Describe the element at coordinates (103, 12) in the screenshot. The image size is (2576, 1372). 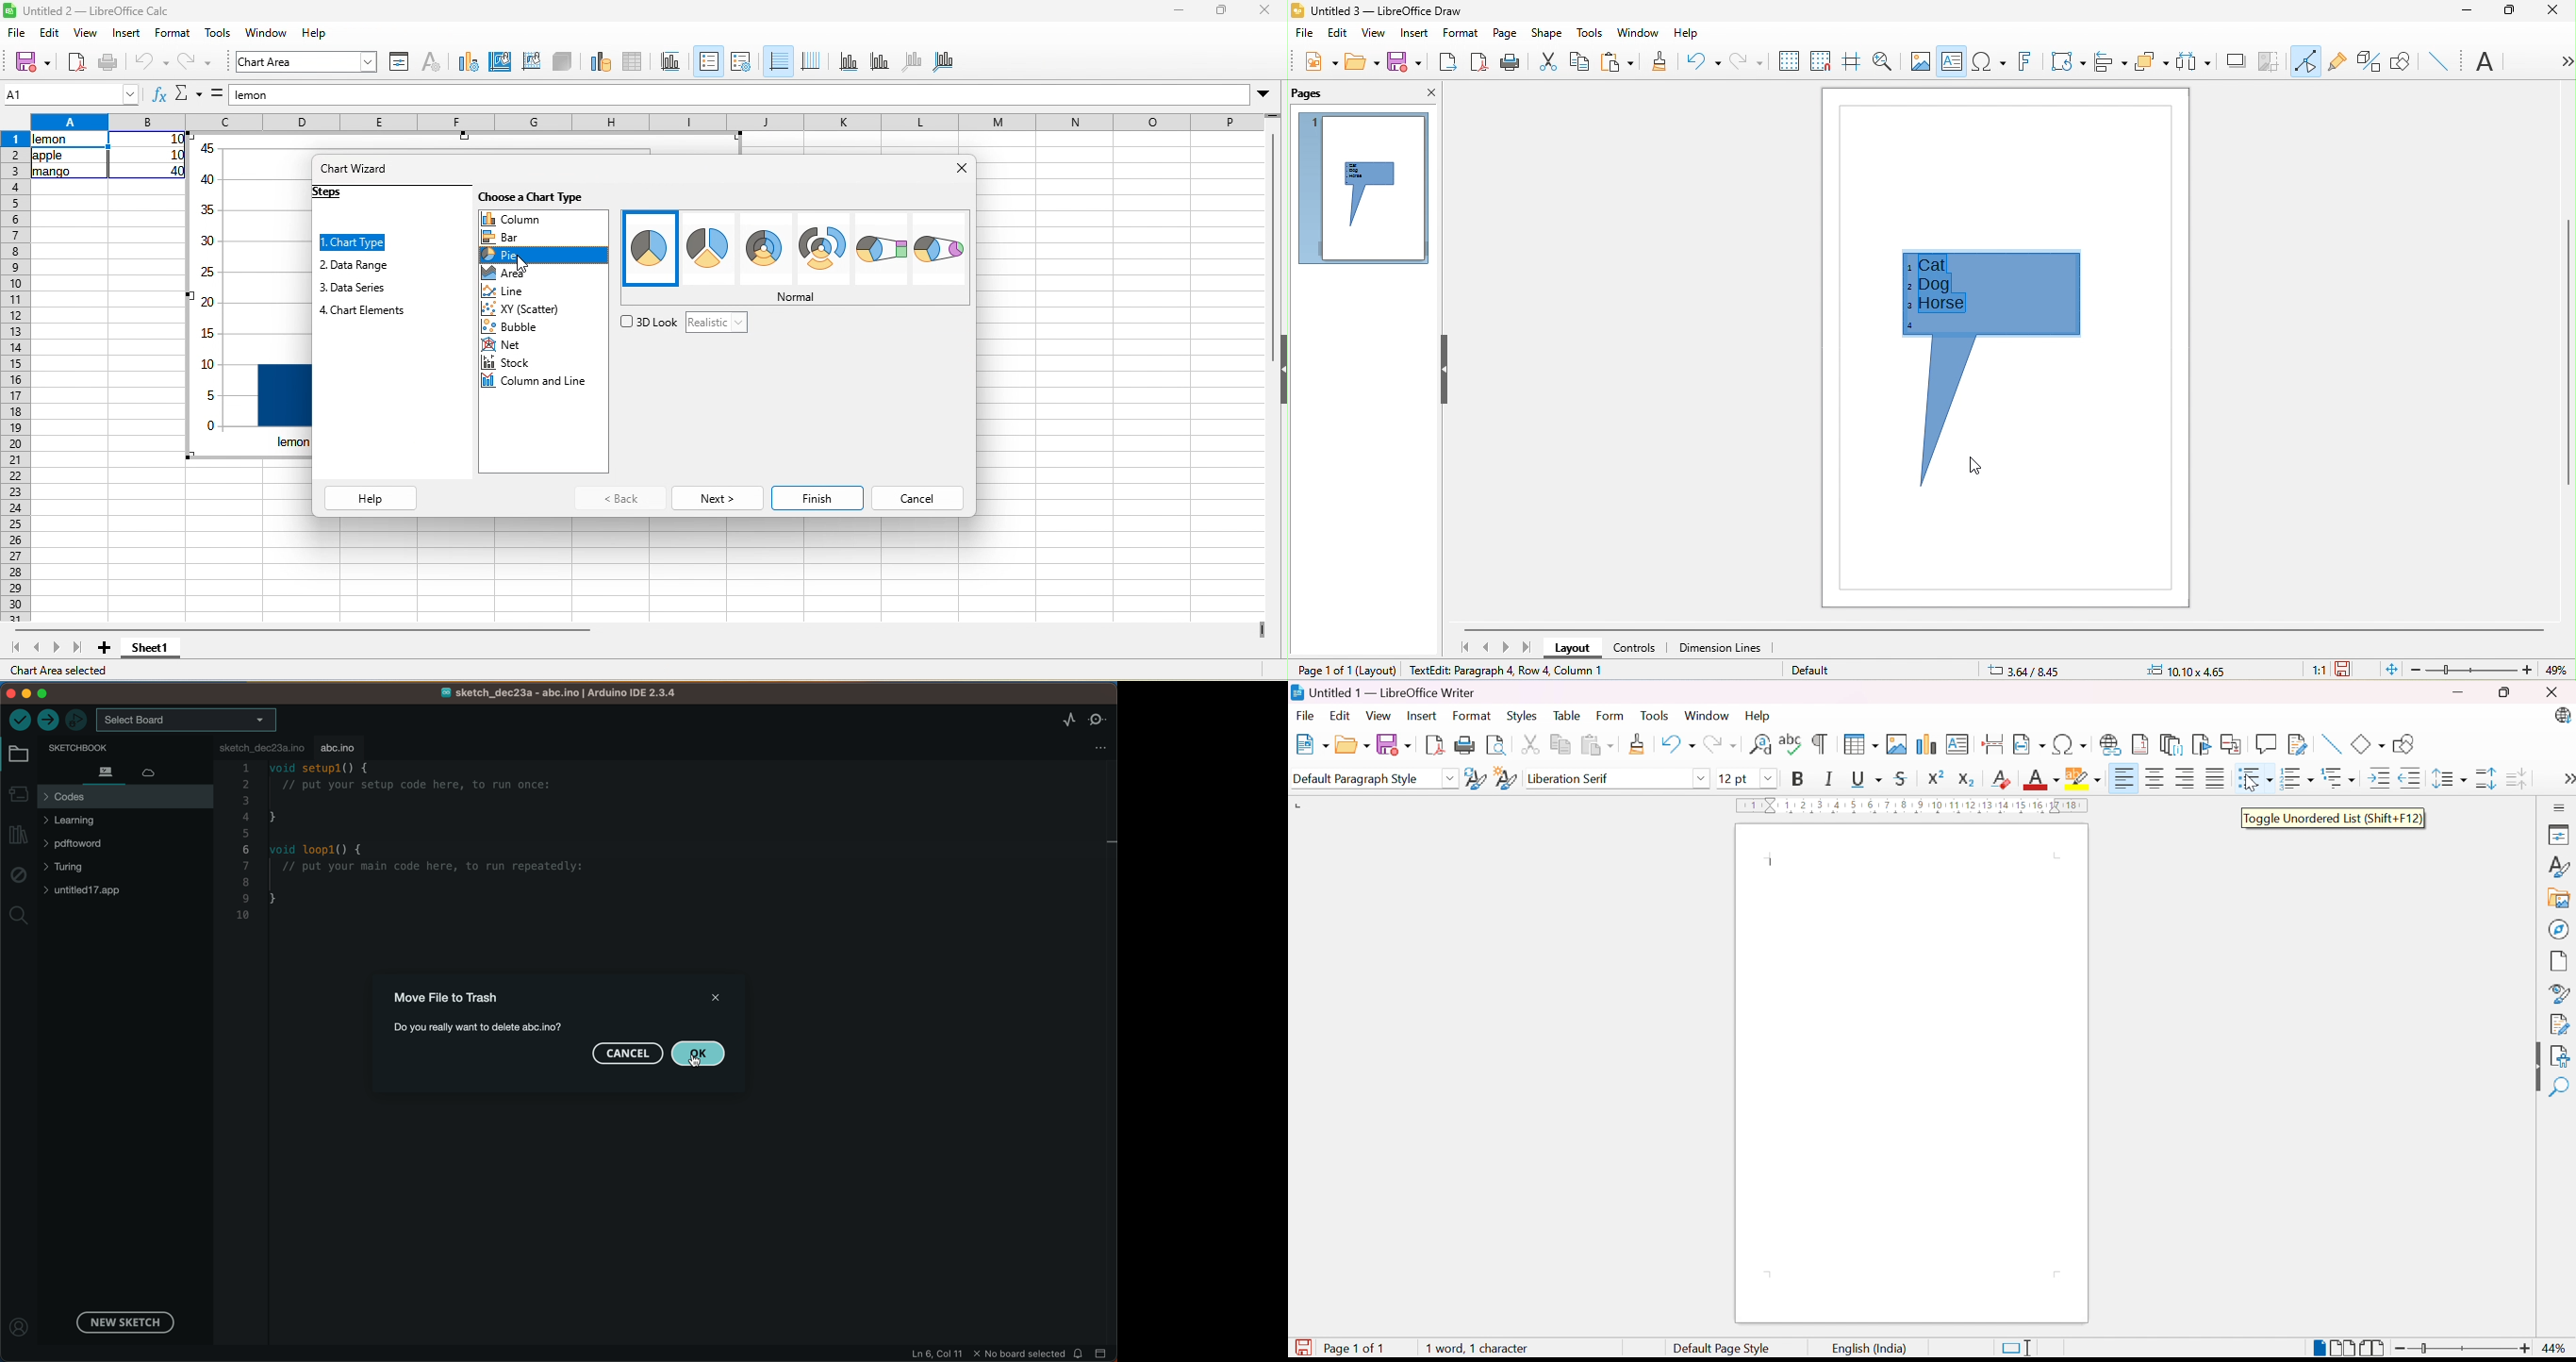
I see `untitled 2- libre ofice calc` at that location.